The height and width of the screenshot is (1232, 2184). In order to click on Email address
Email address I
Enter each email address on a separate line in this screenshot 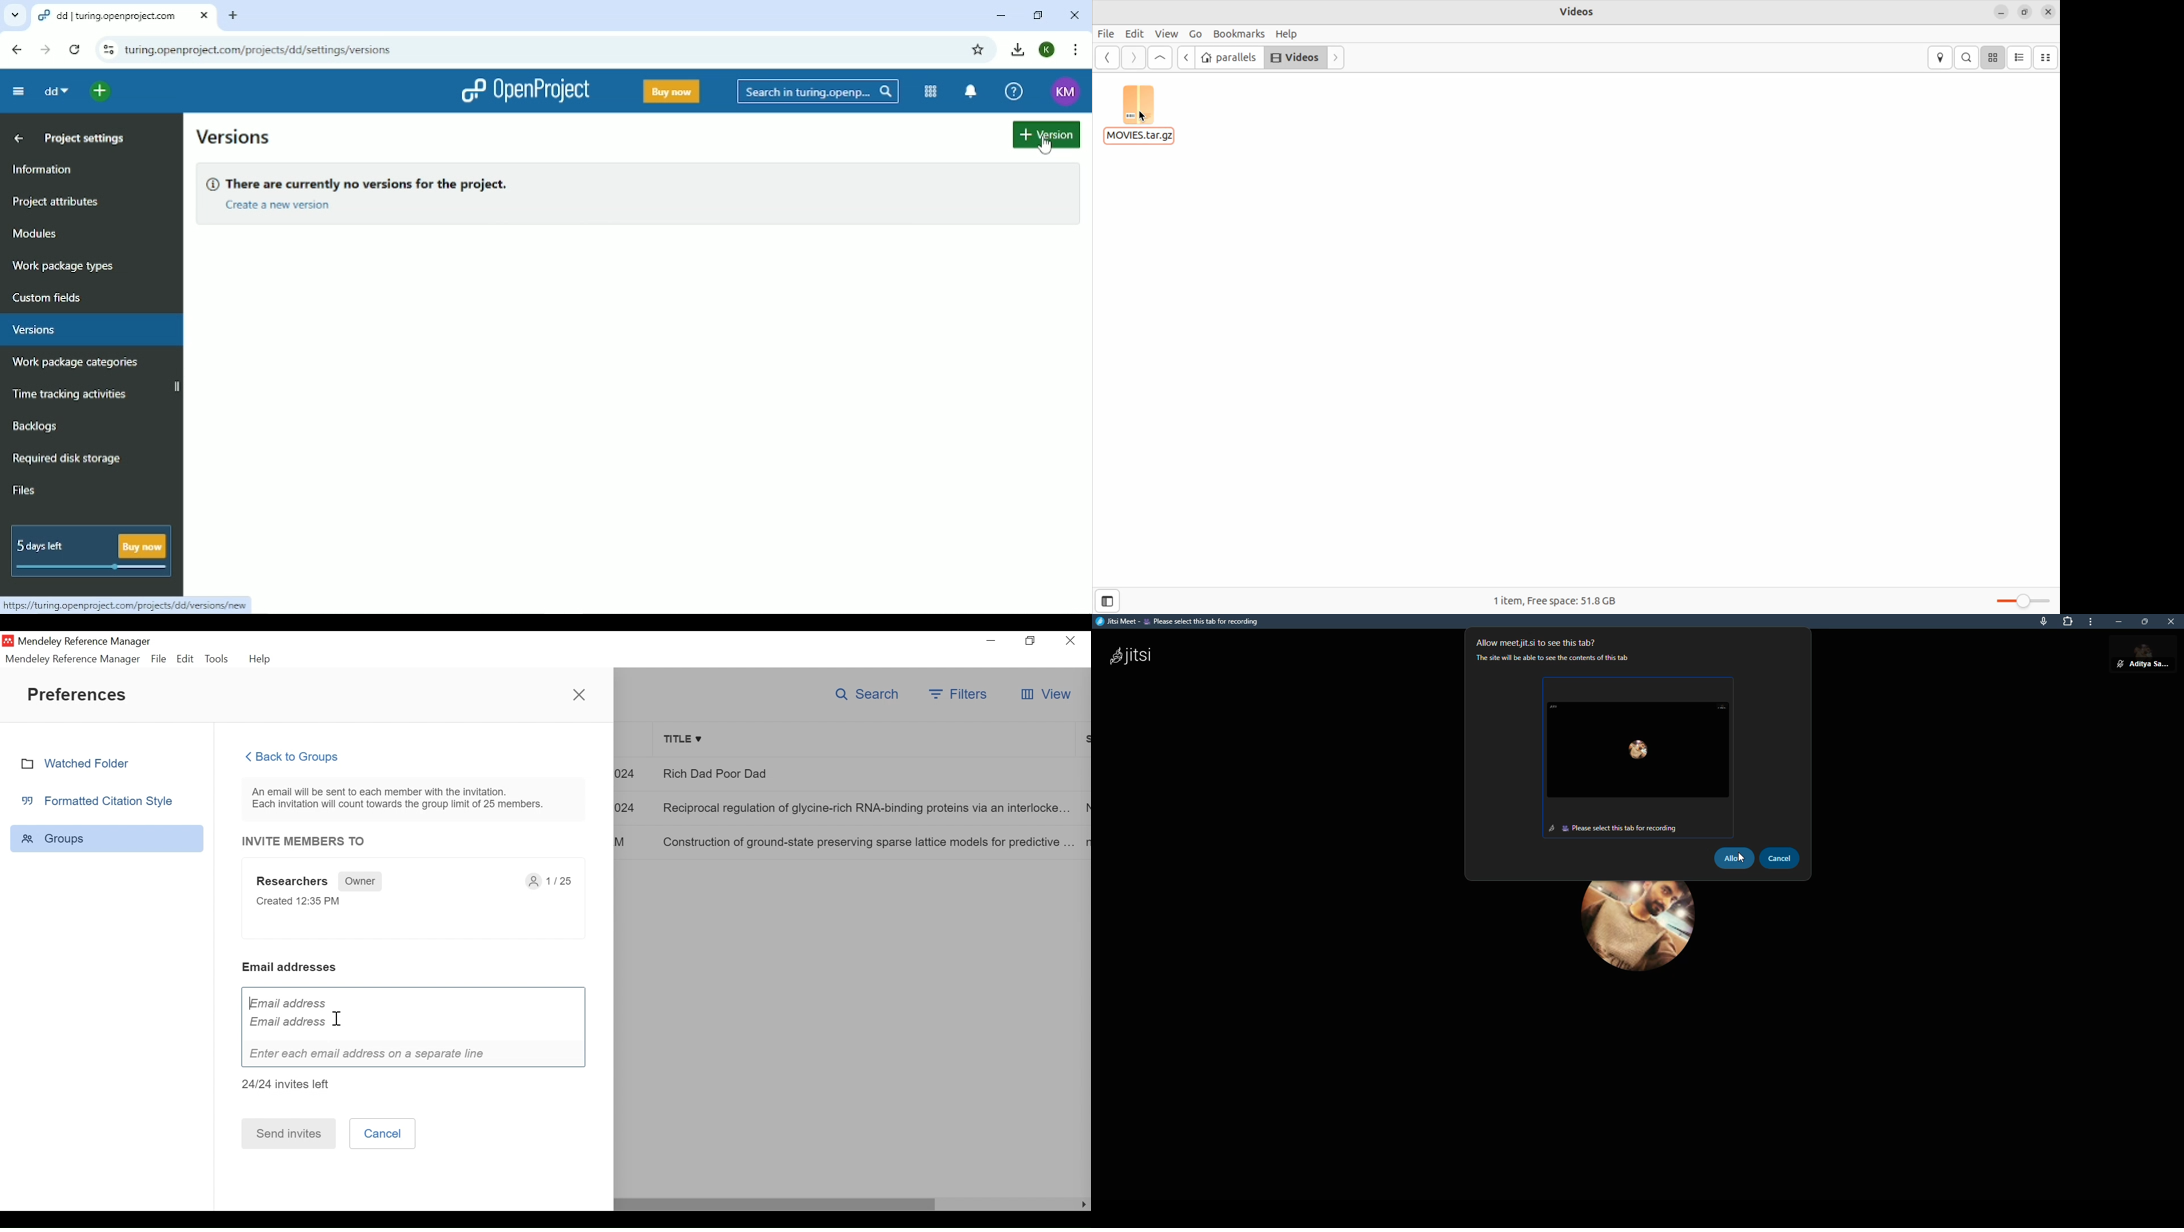, I will do `click(412, 1029)`.